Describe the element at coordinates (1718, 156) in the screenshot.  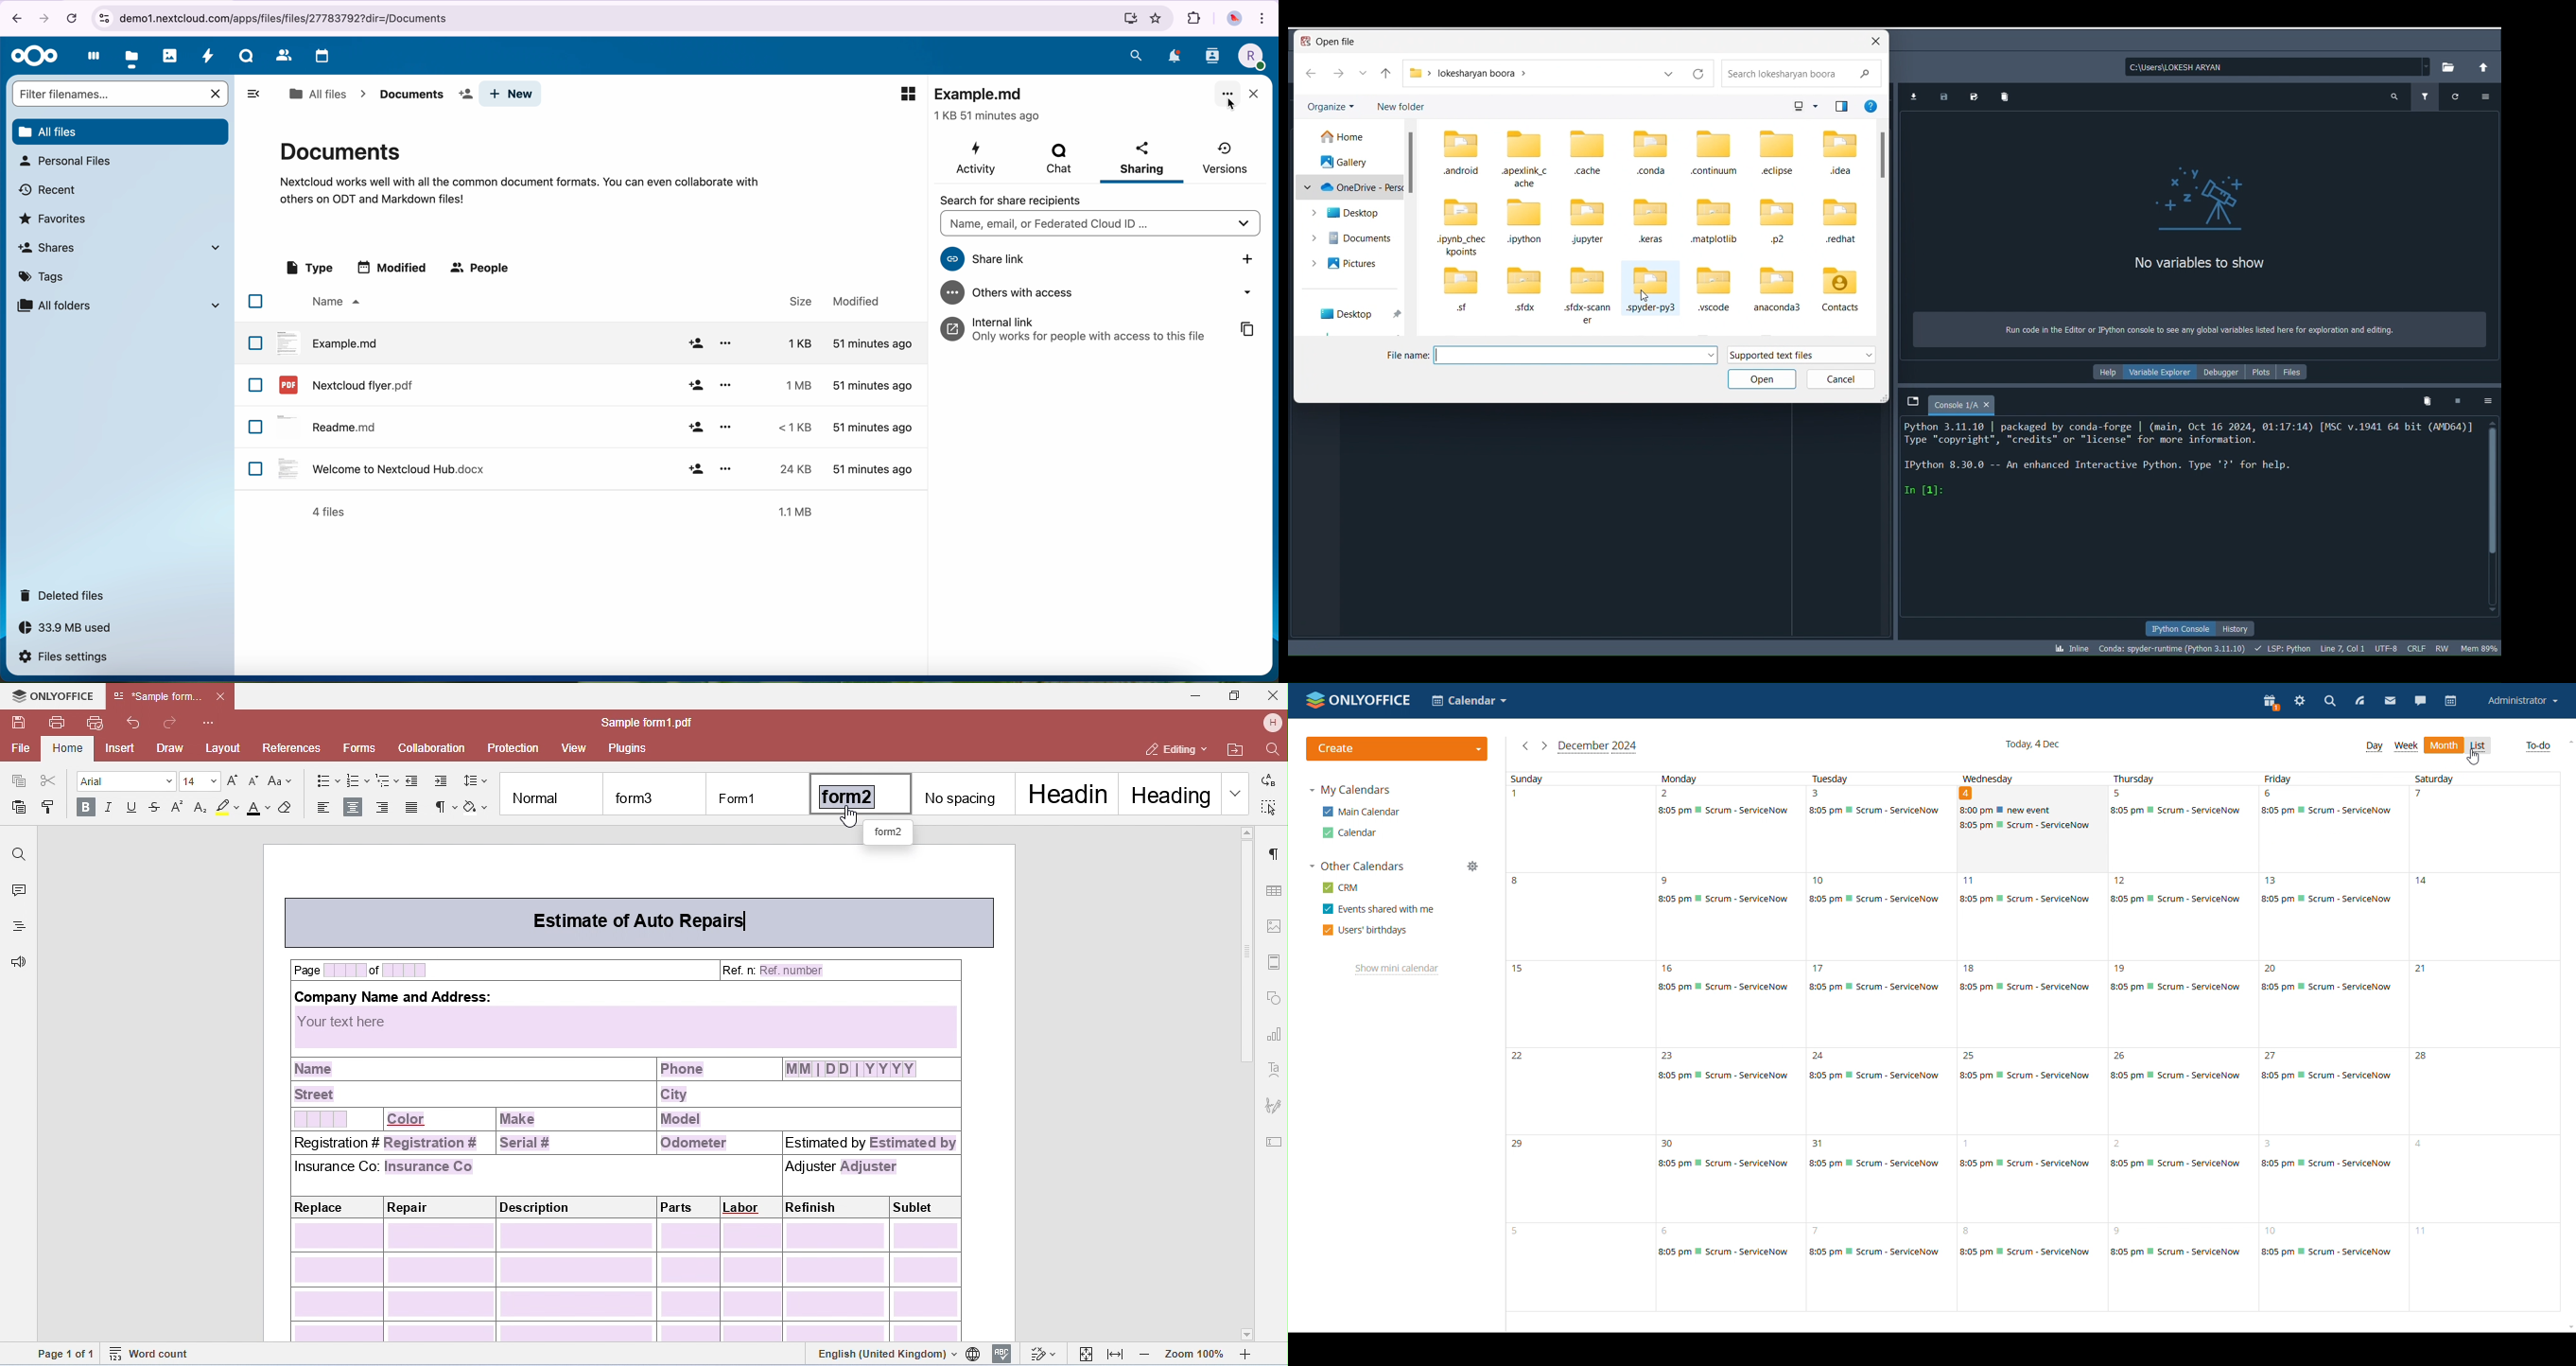
I see `Folder` at that location.